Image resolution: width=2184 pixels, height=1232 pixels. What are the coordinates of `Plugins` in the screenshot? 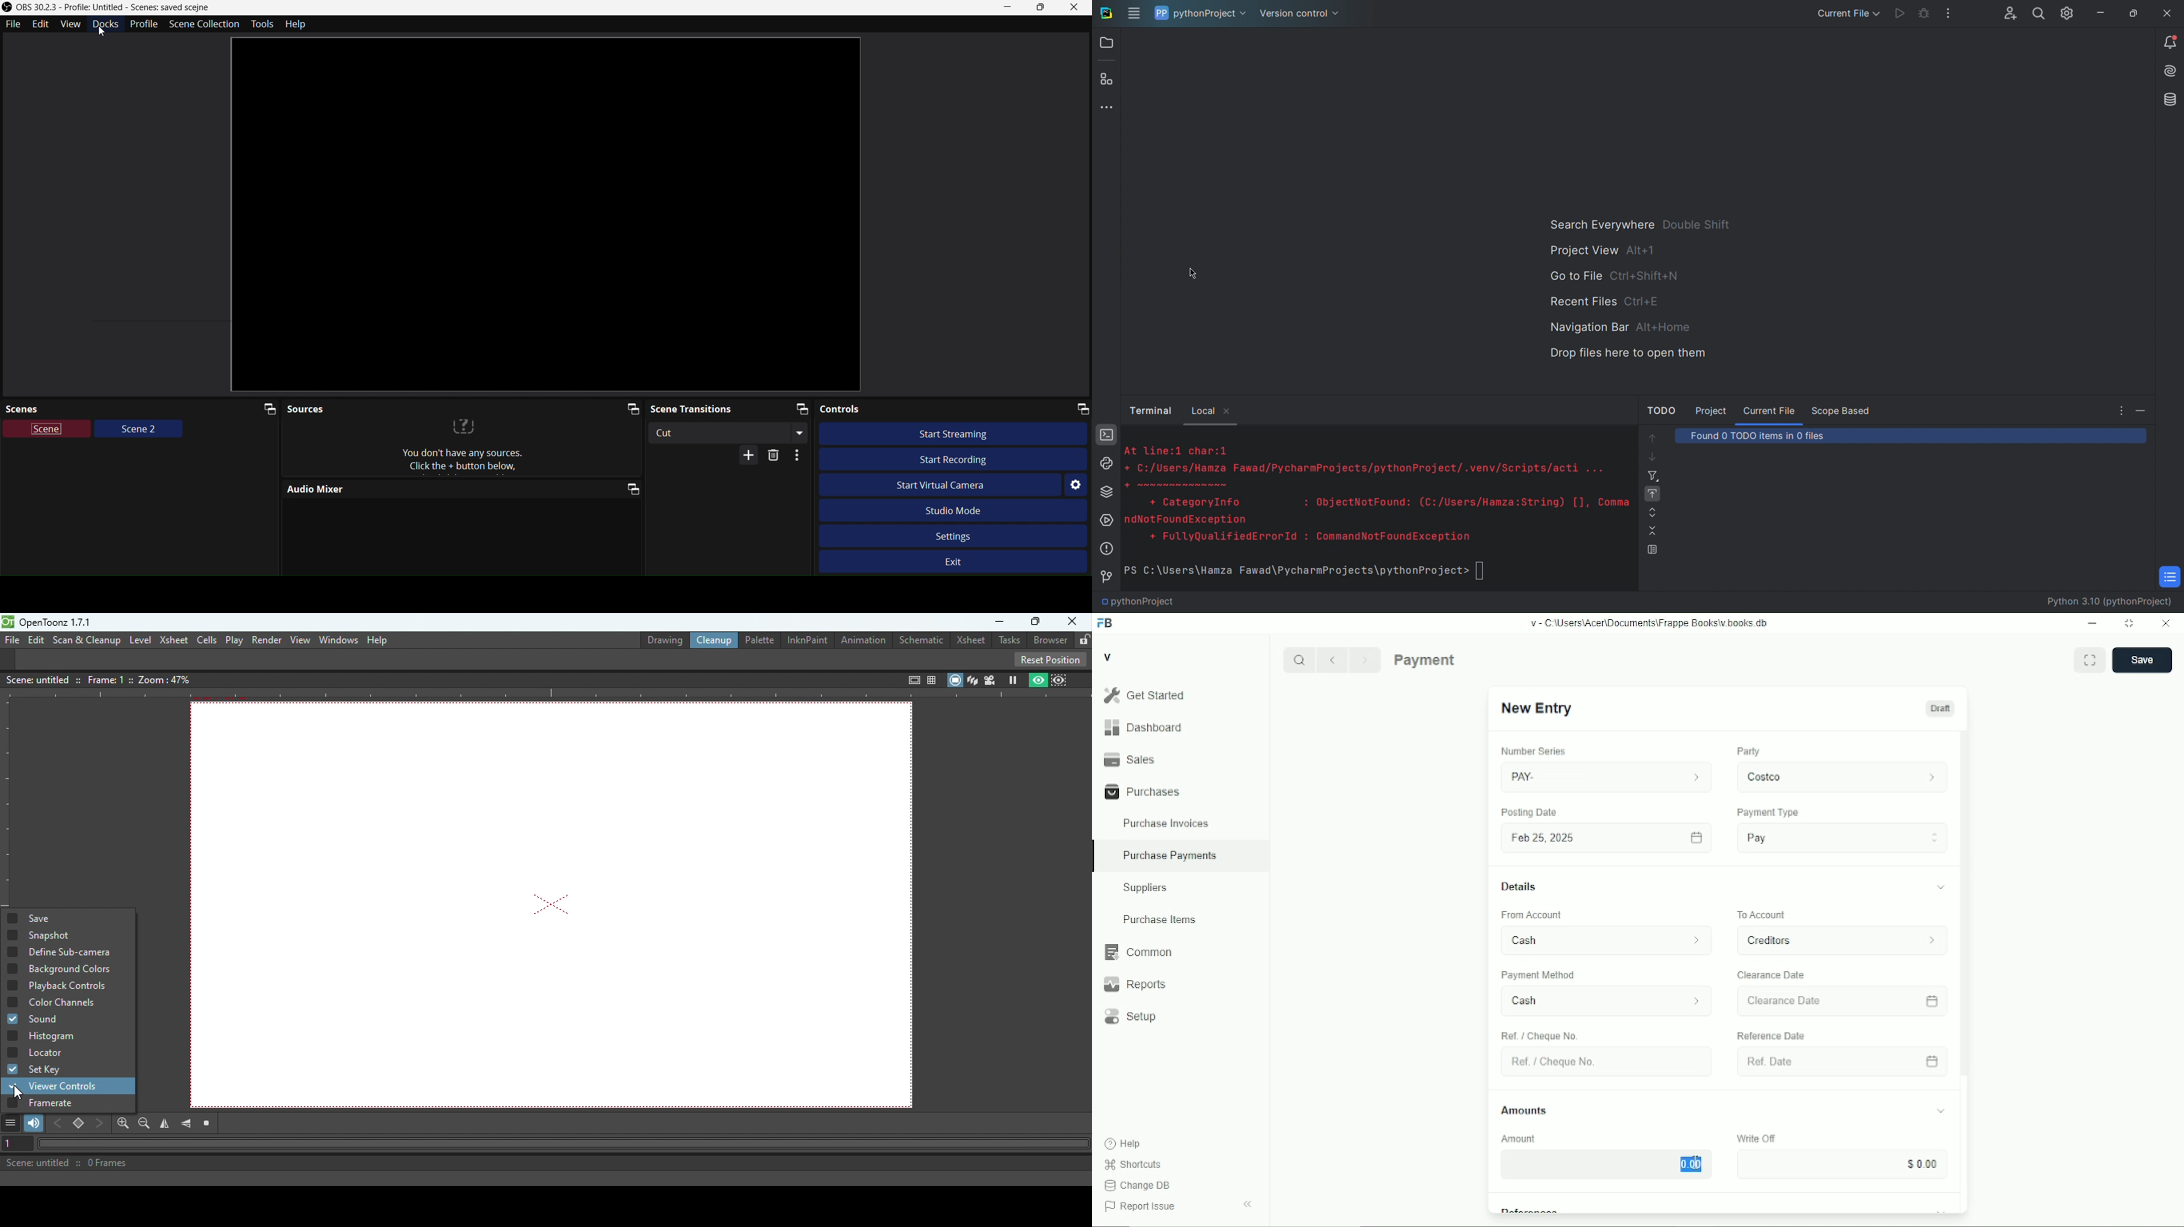 It's located at (1106, 79).